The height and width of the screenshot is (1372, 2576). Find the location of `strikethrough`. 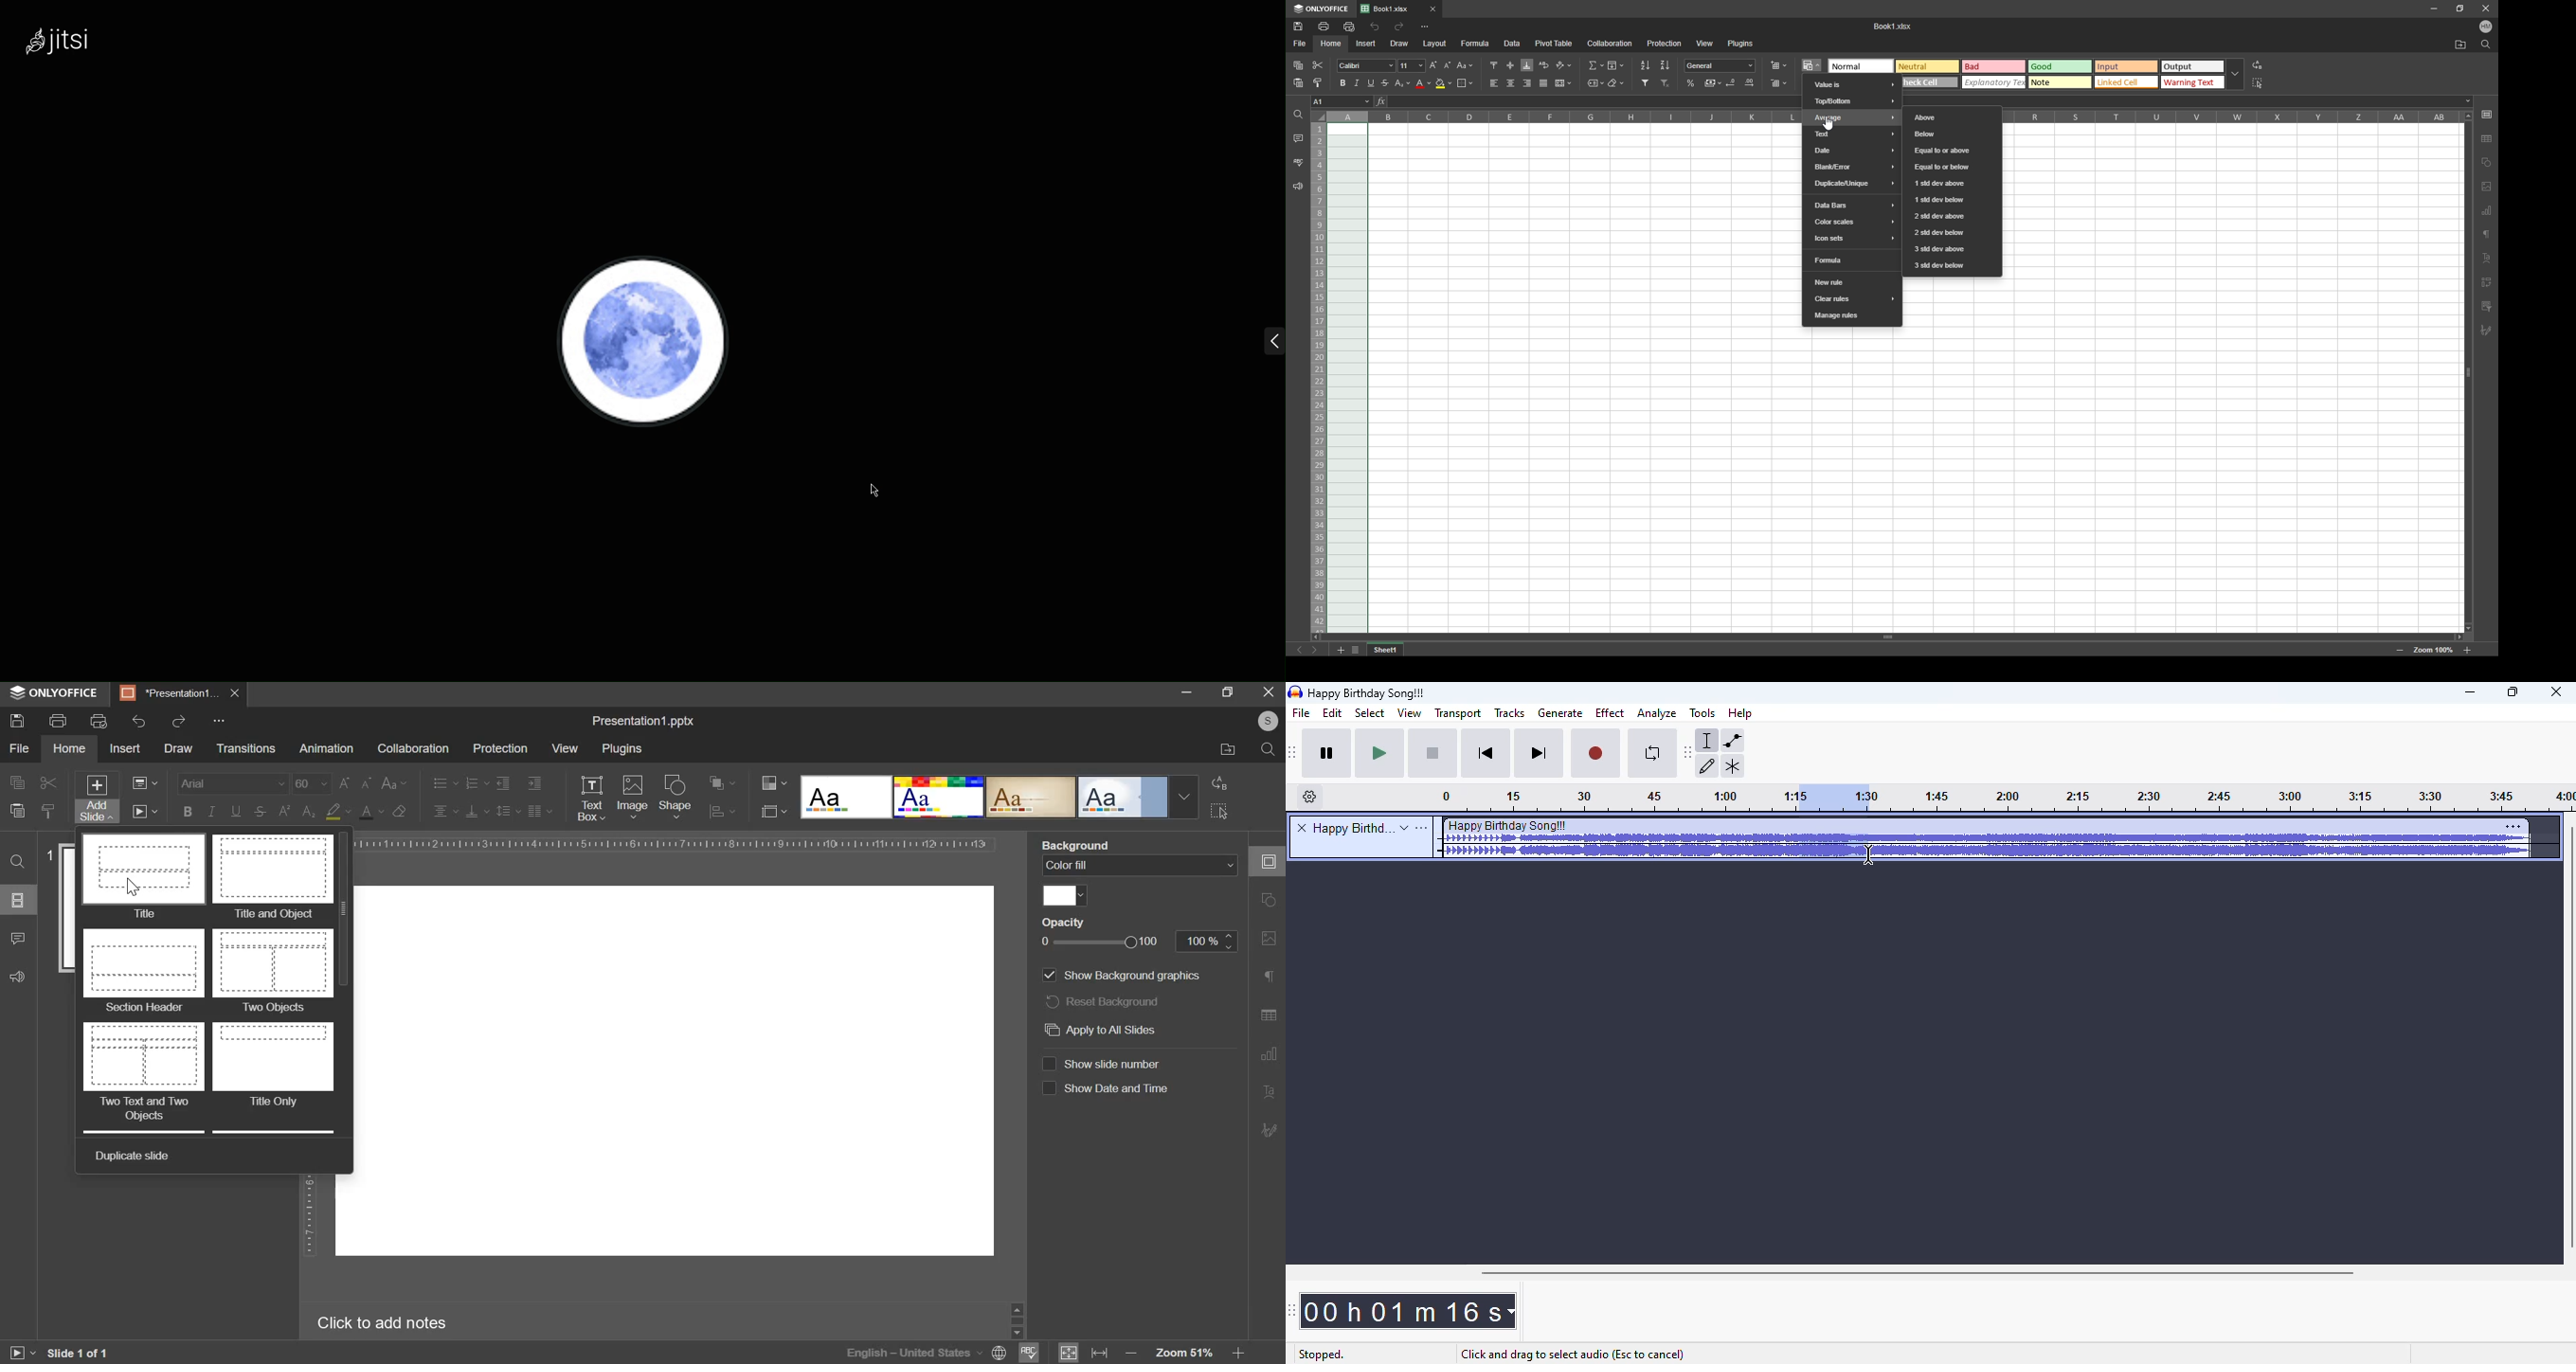

strikethrough is located at coordinates (259, 812).